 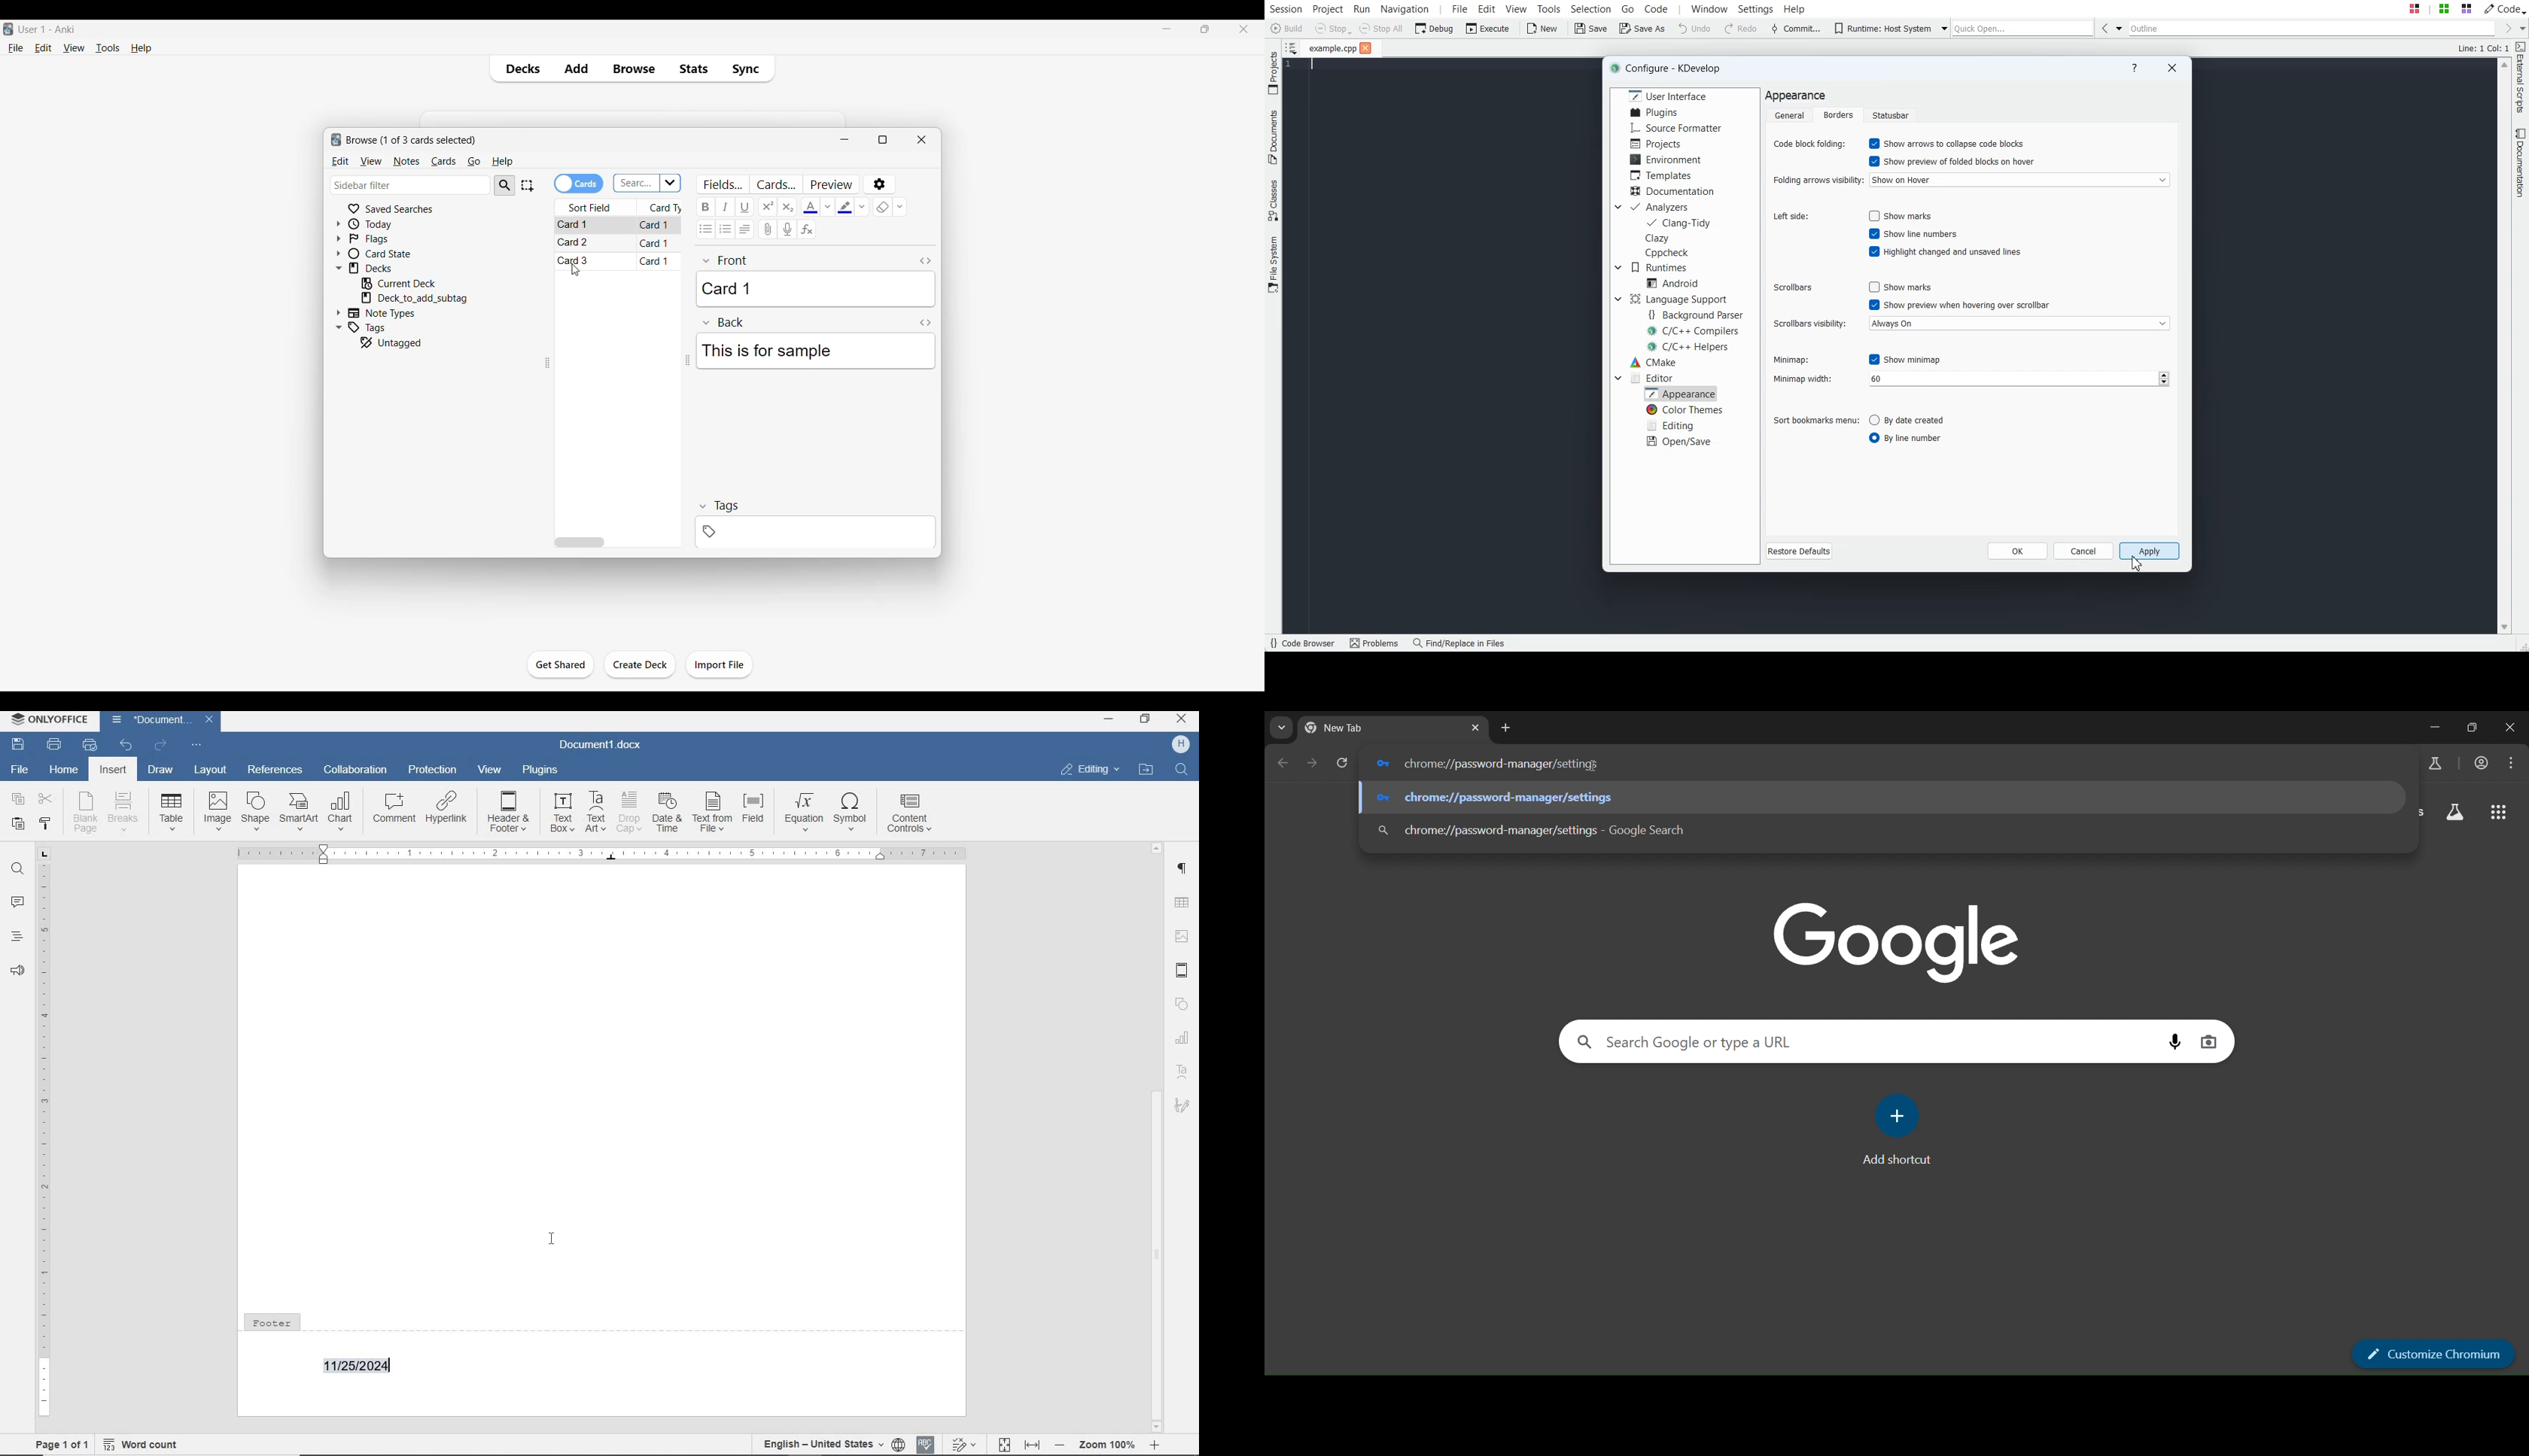 I want to click on comments, so click(x=16, y=902).